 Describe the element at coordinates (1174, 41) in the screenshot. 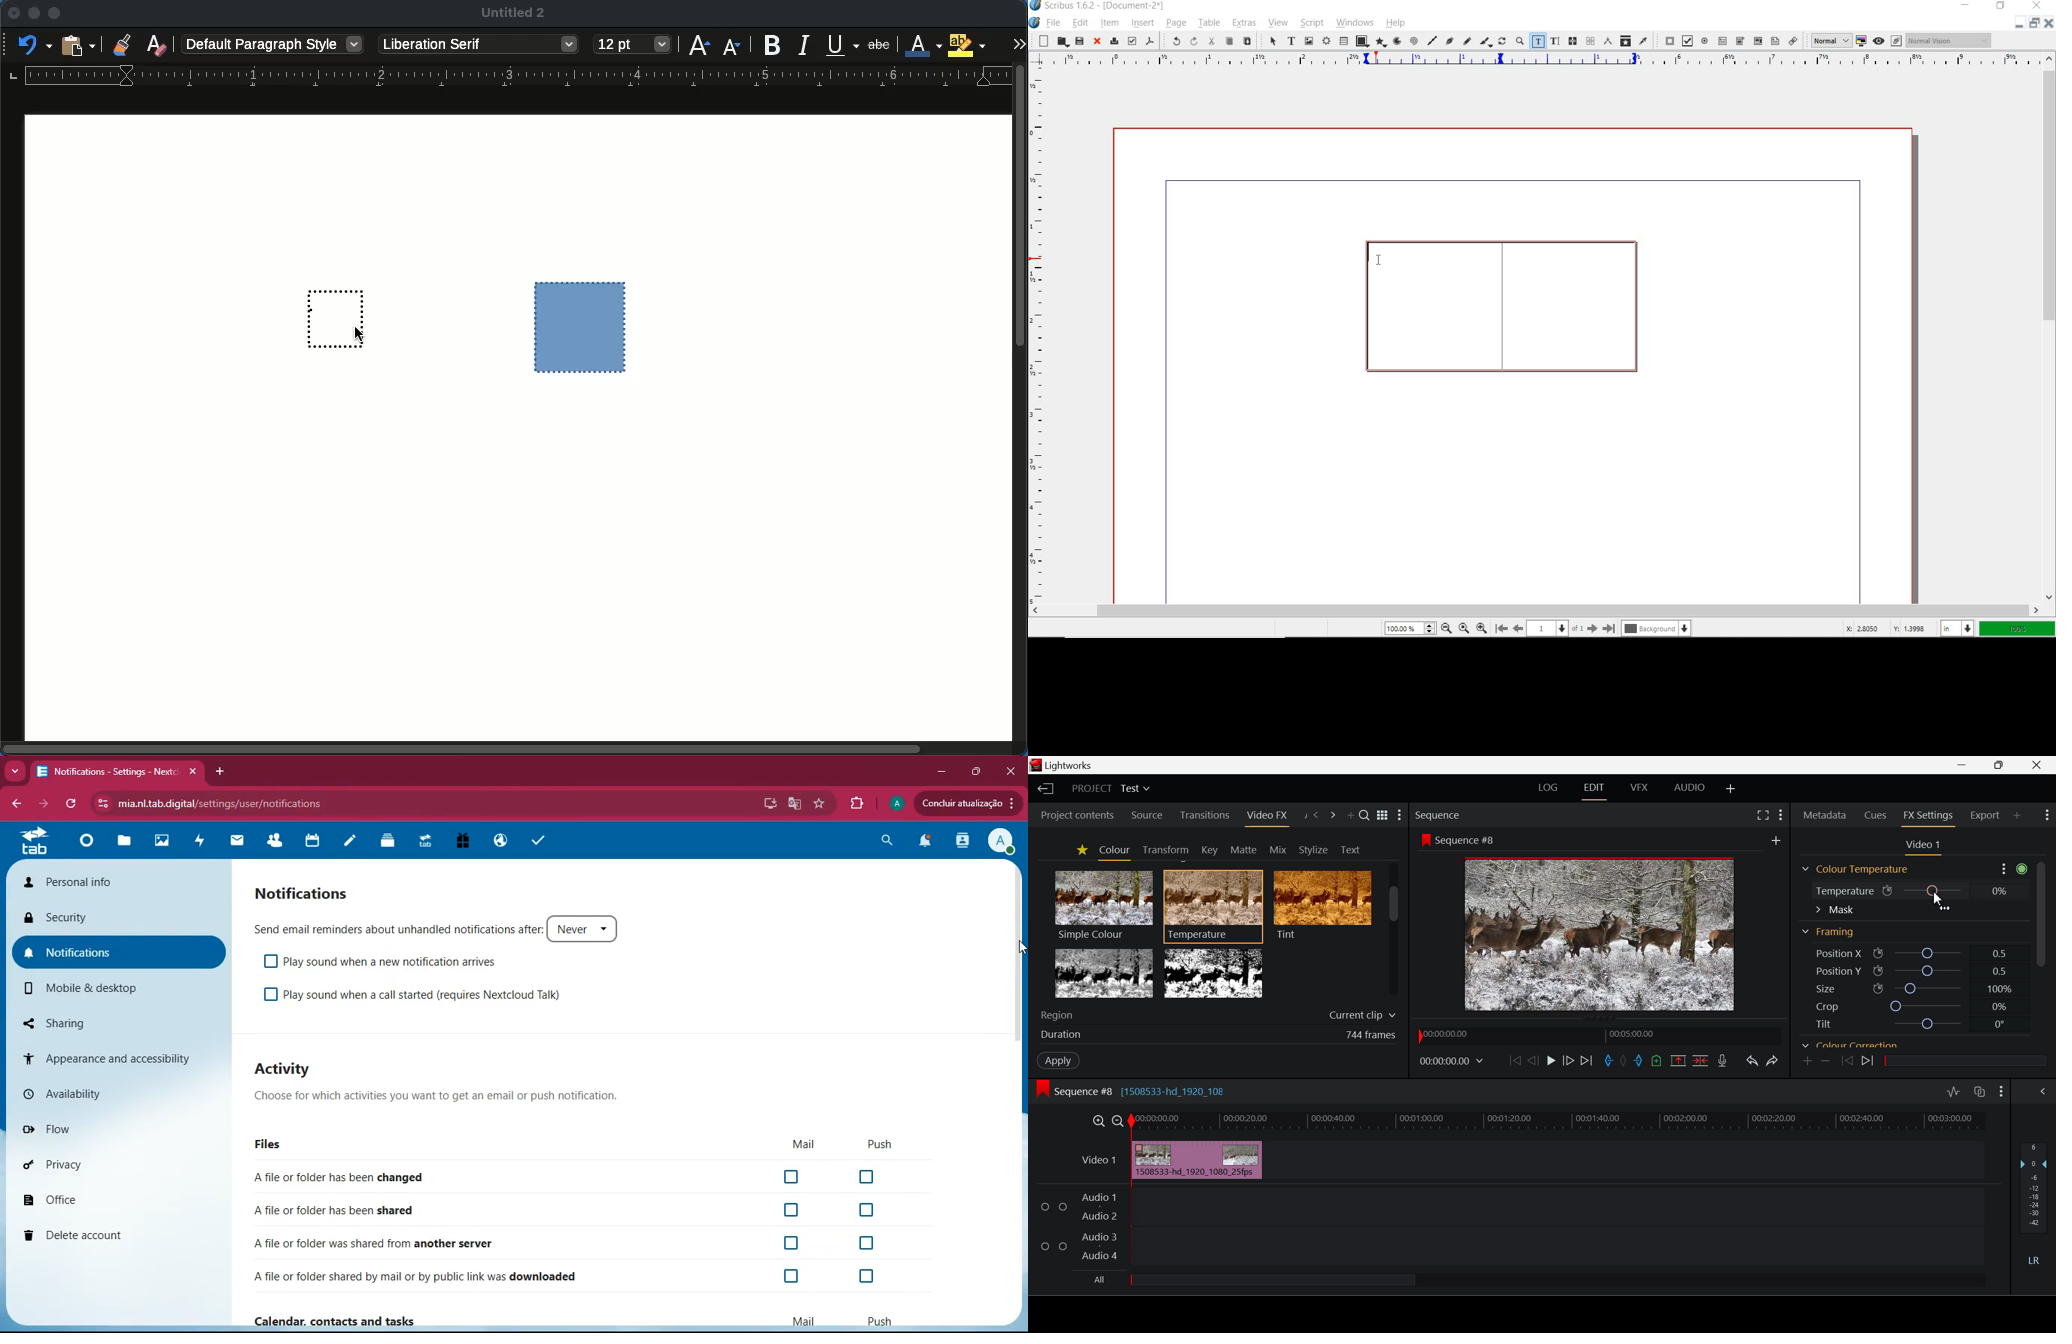

I see `undo` at that location.